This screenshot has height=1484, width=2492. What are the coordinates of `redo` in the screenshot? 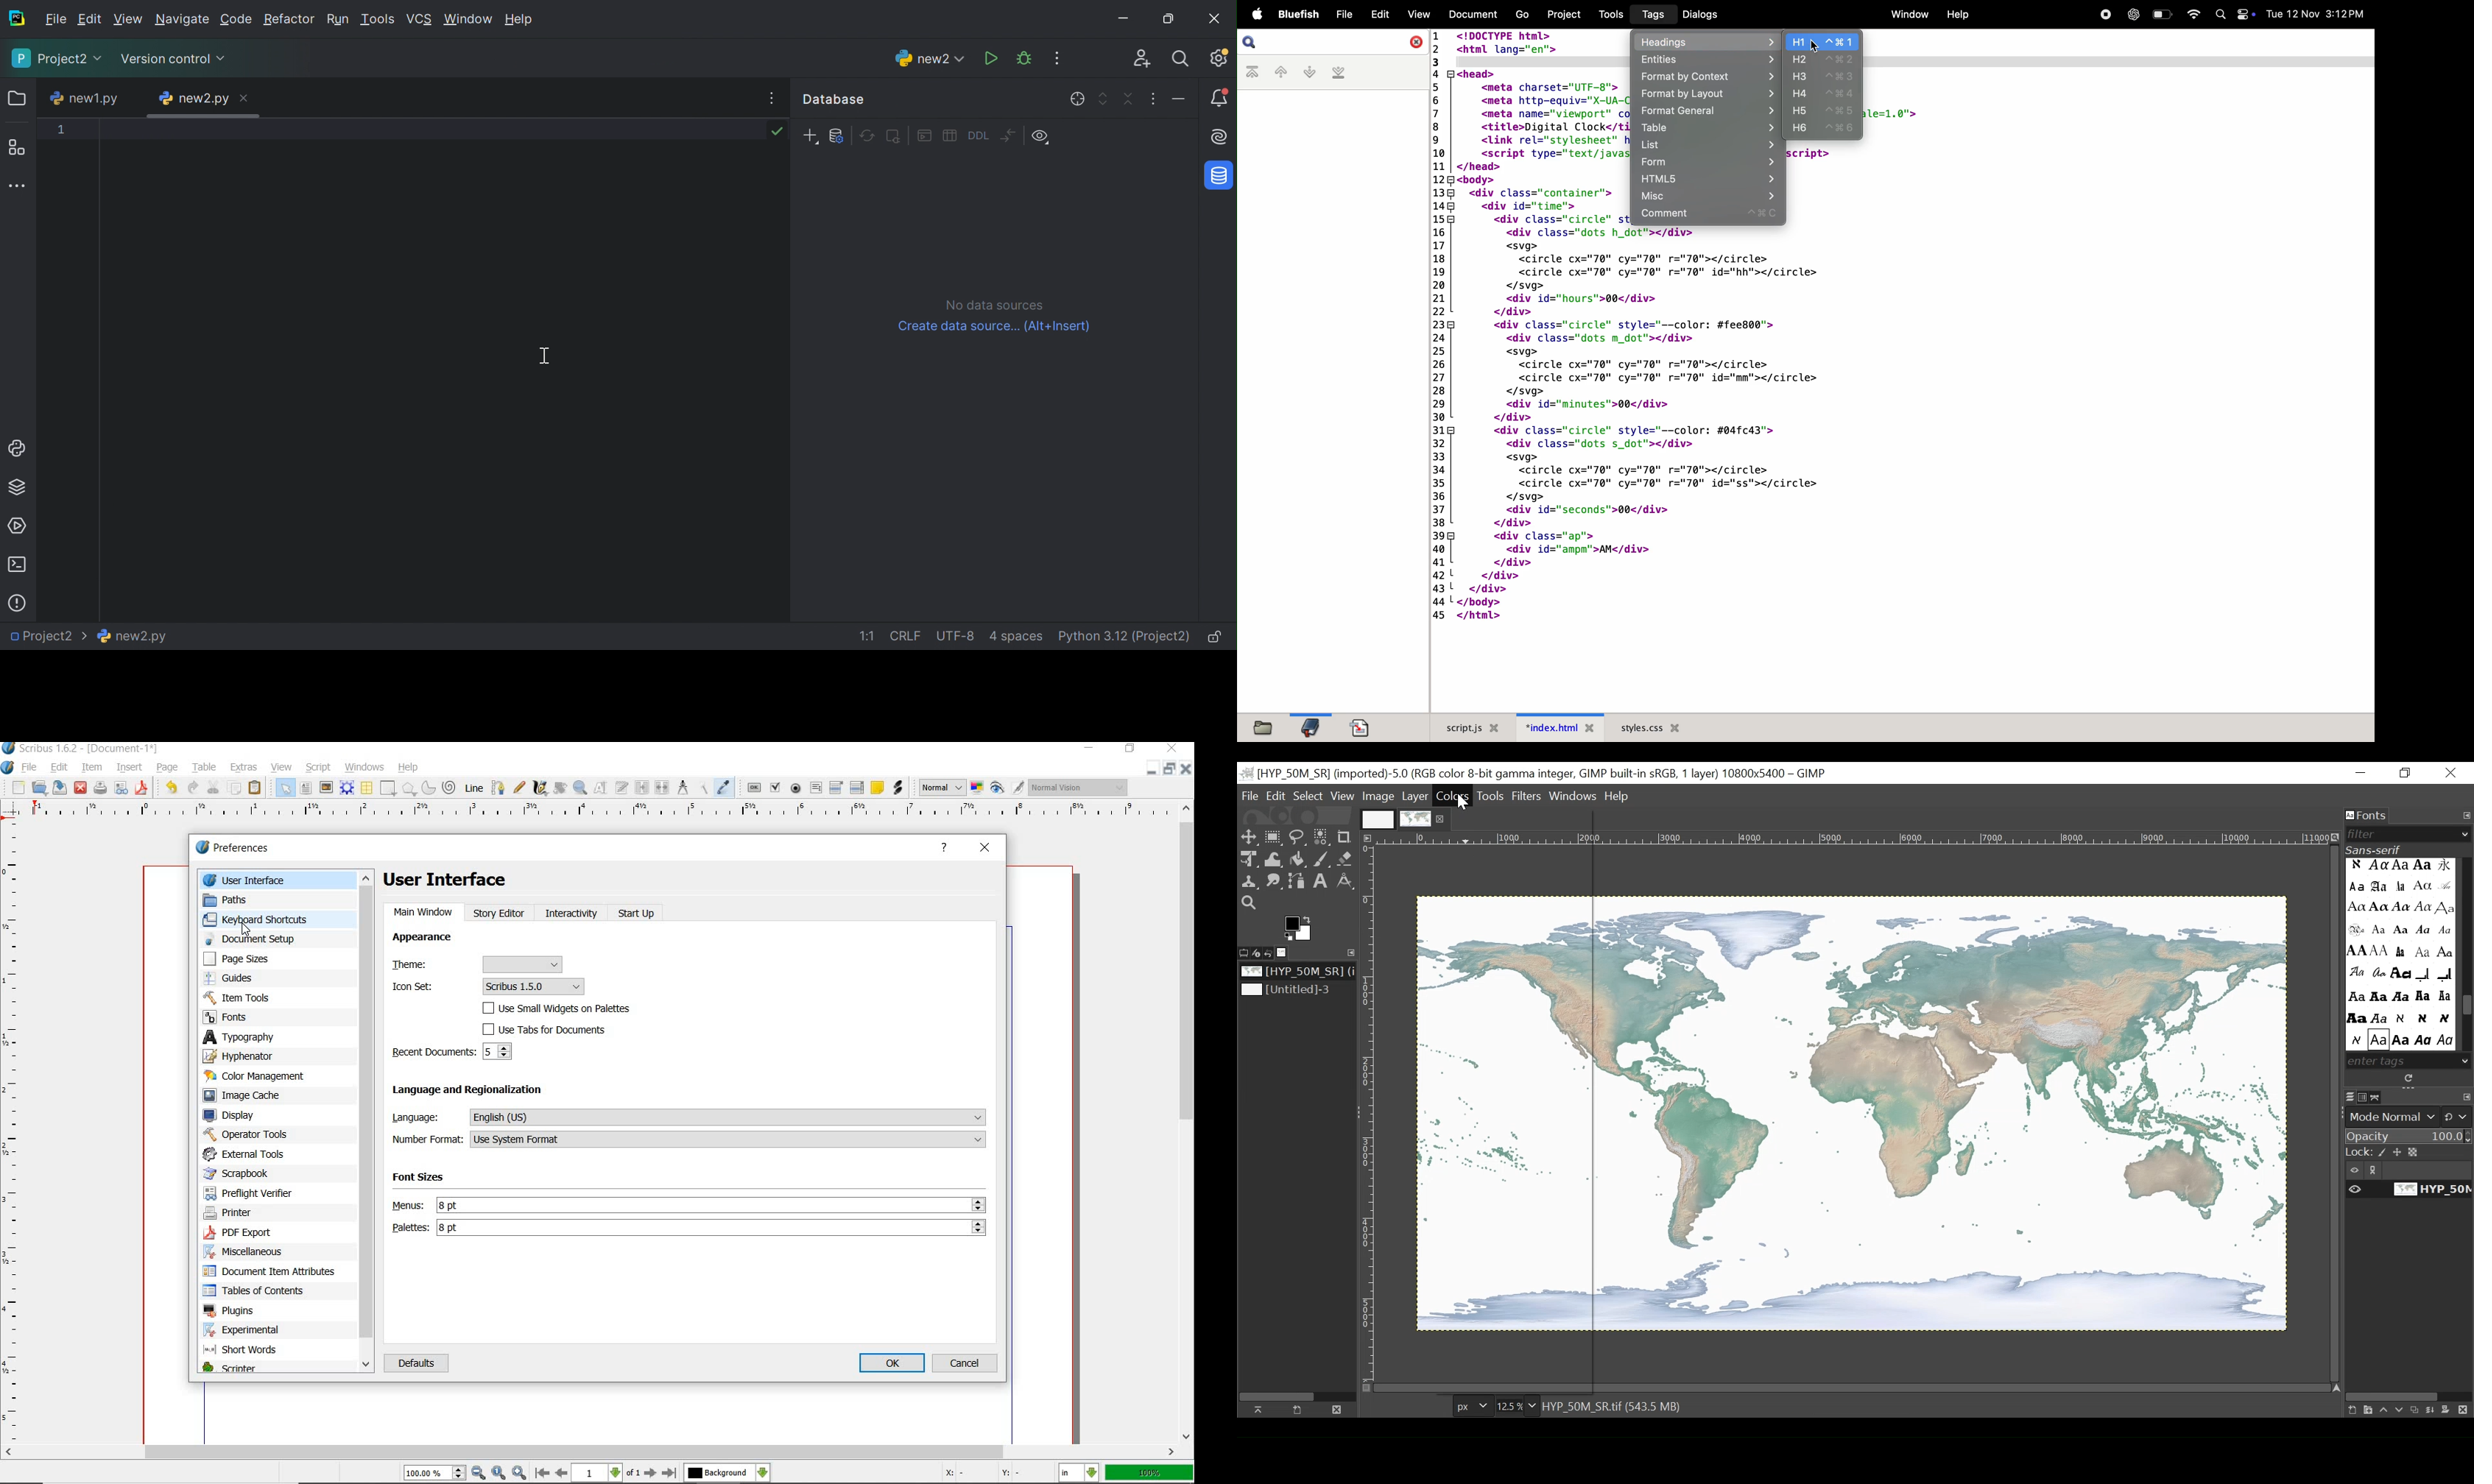 It's located at (193, 787).